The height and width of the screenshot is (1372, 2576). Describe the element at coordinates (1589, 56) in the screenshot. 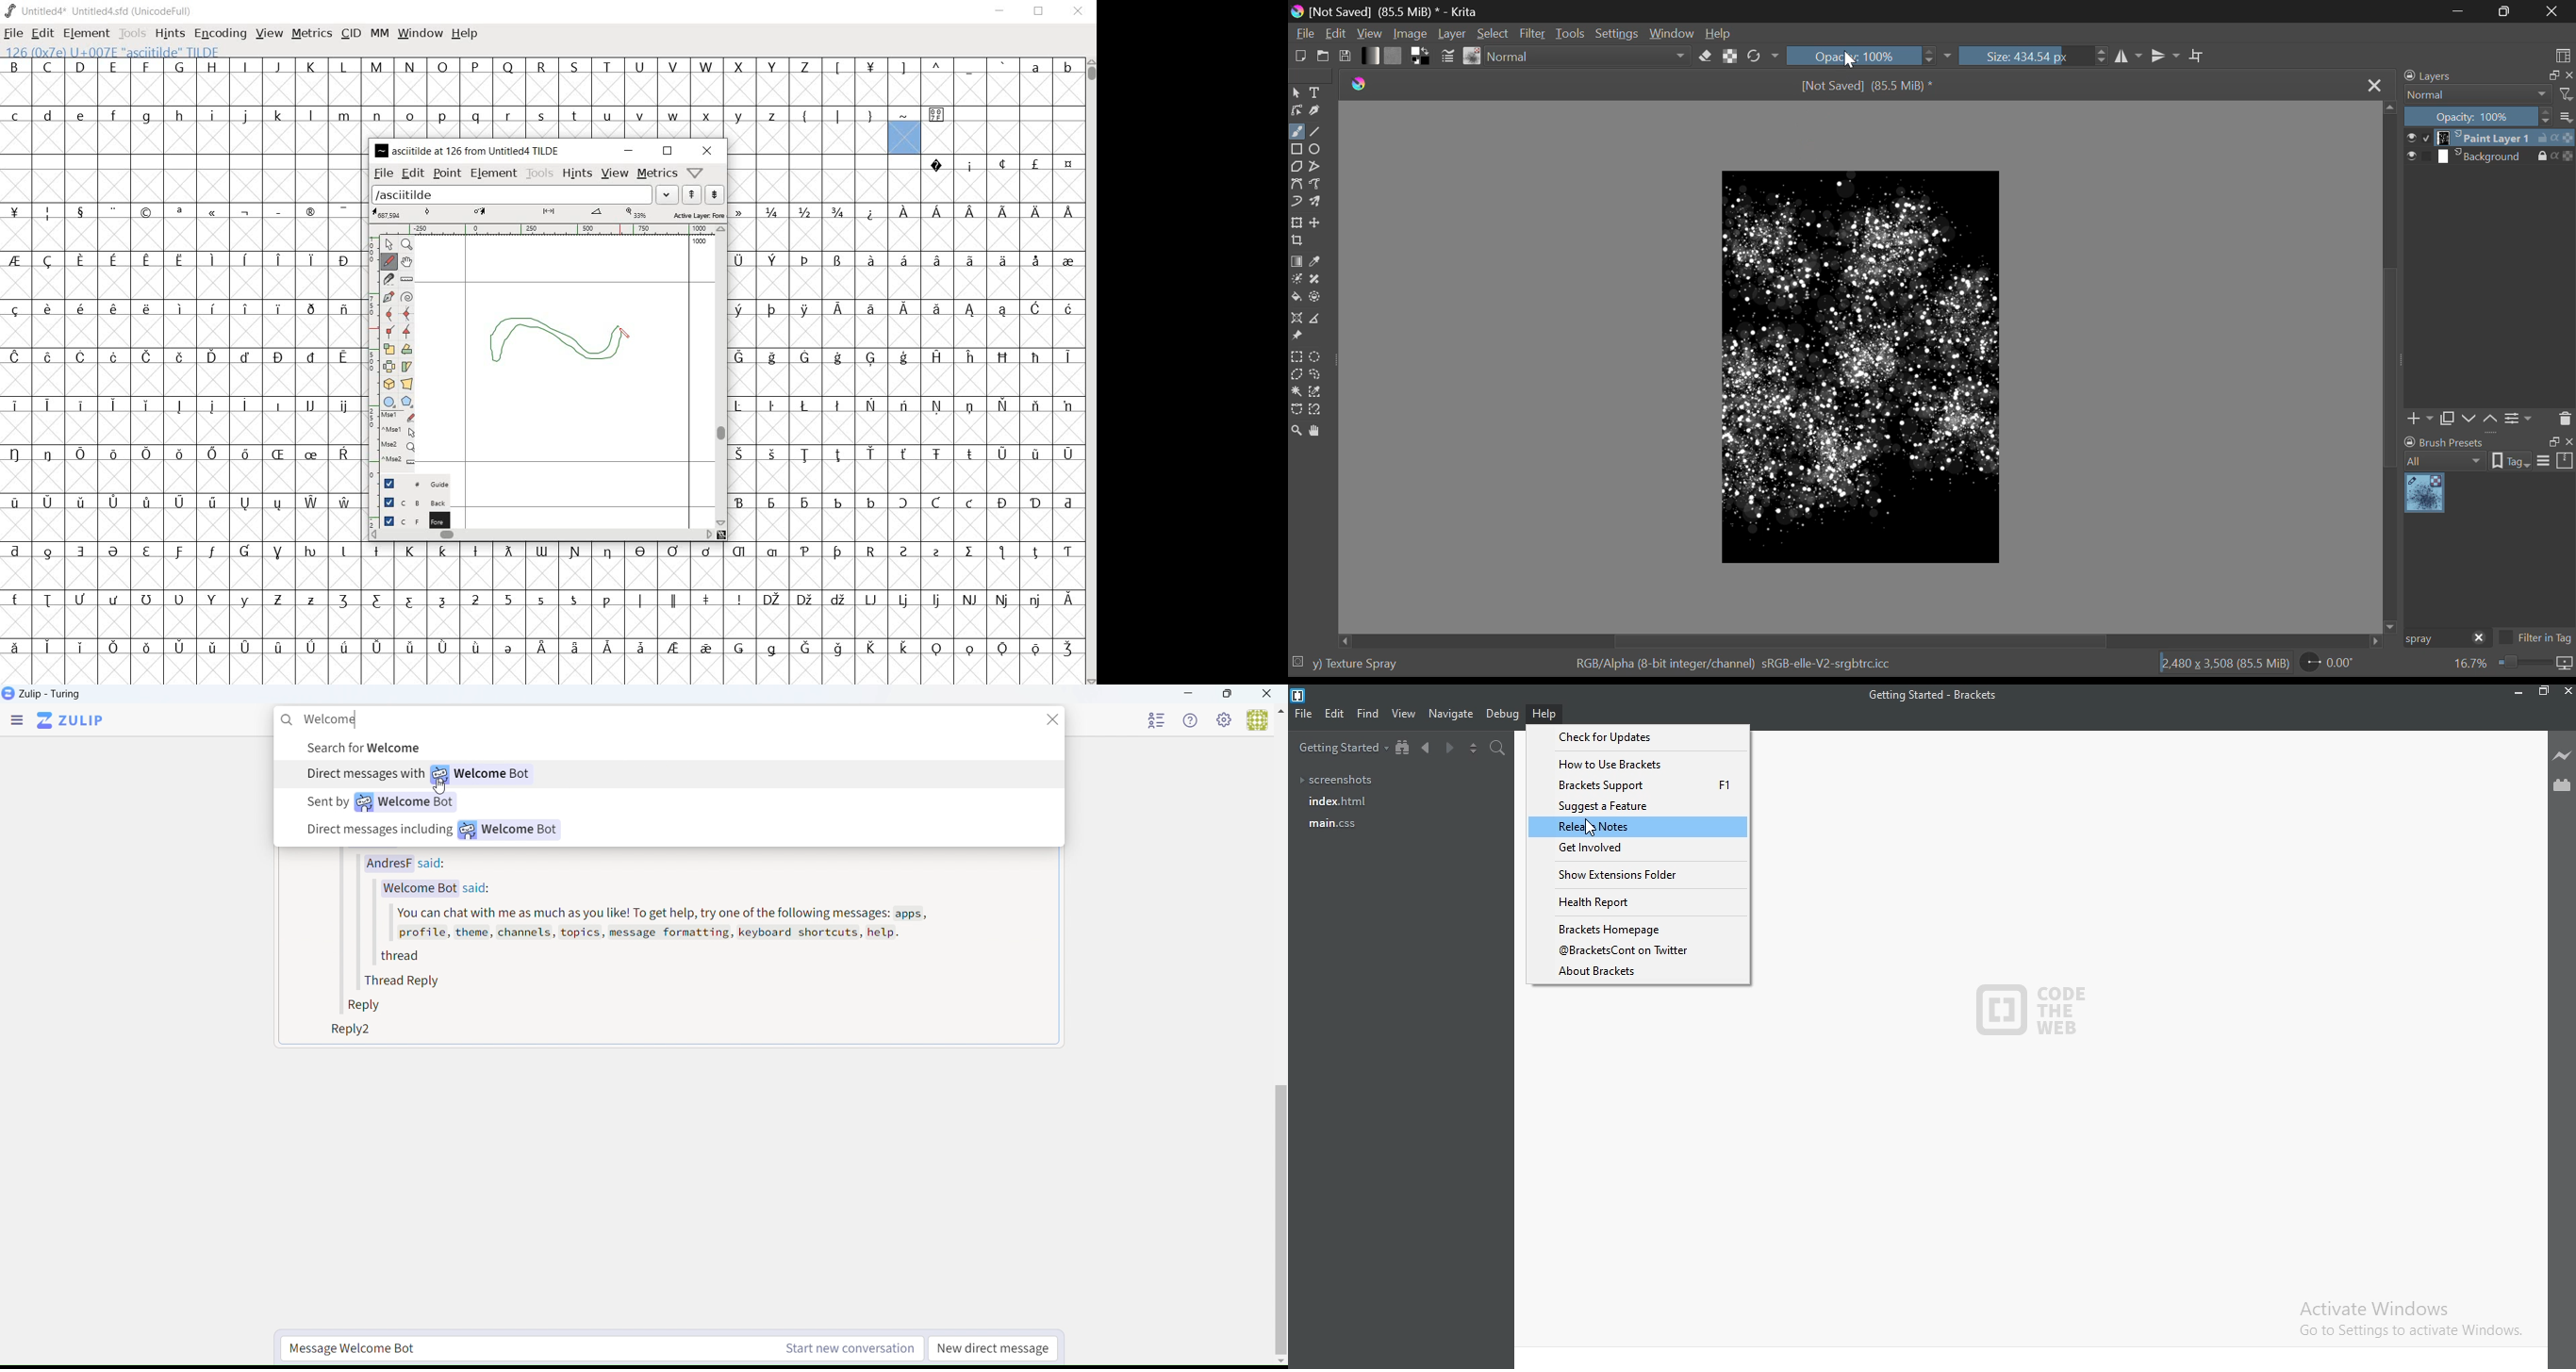

I see `Blending Mode` at that location.